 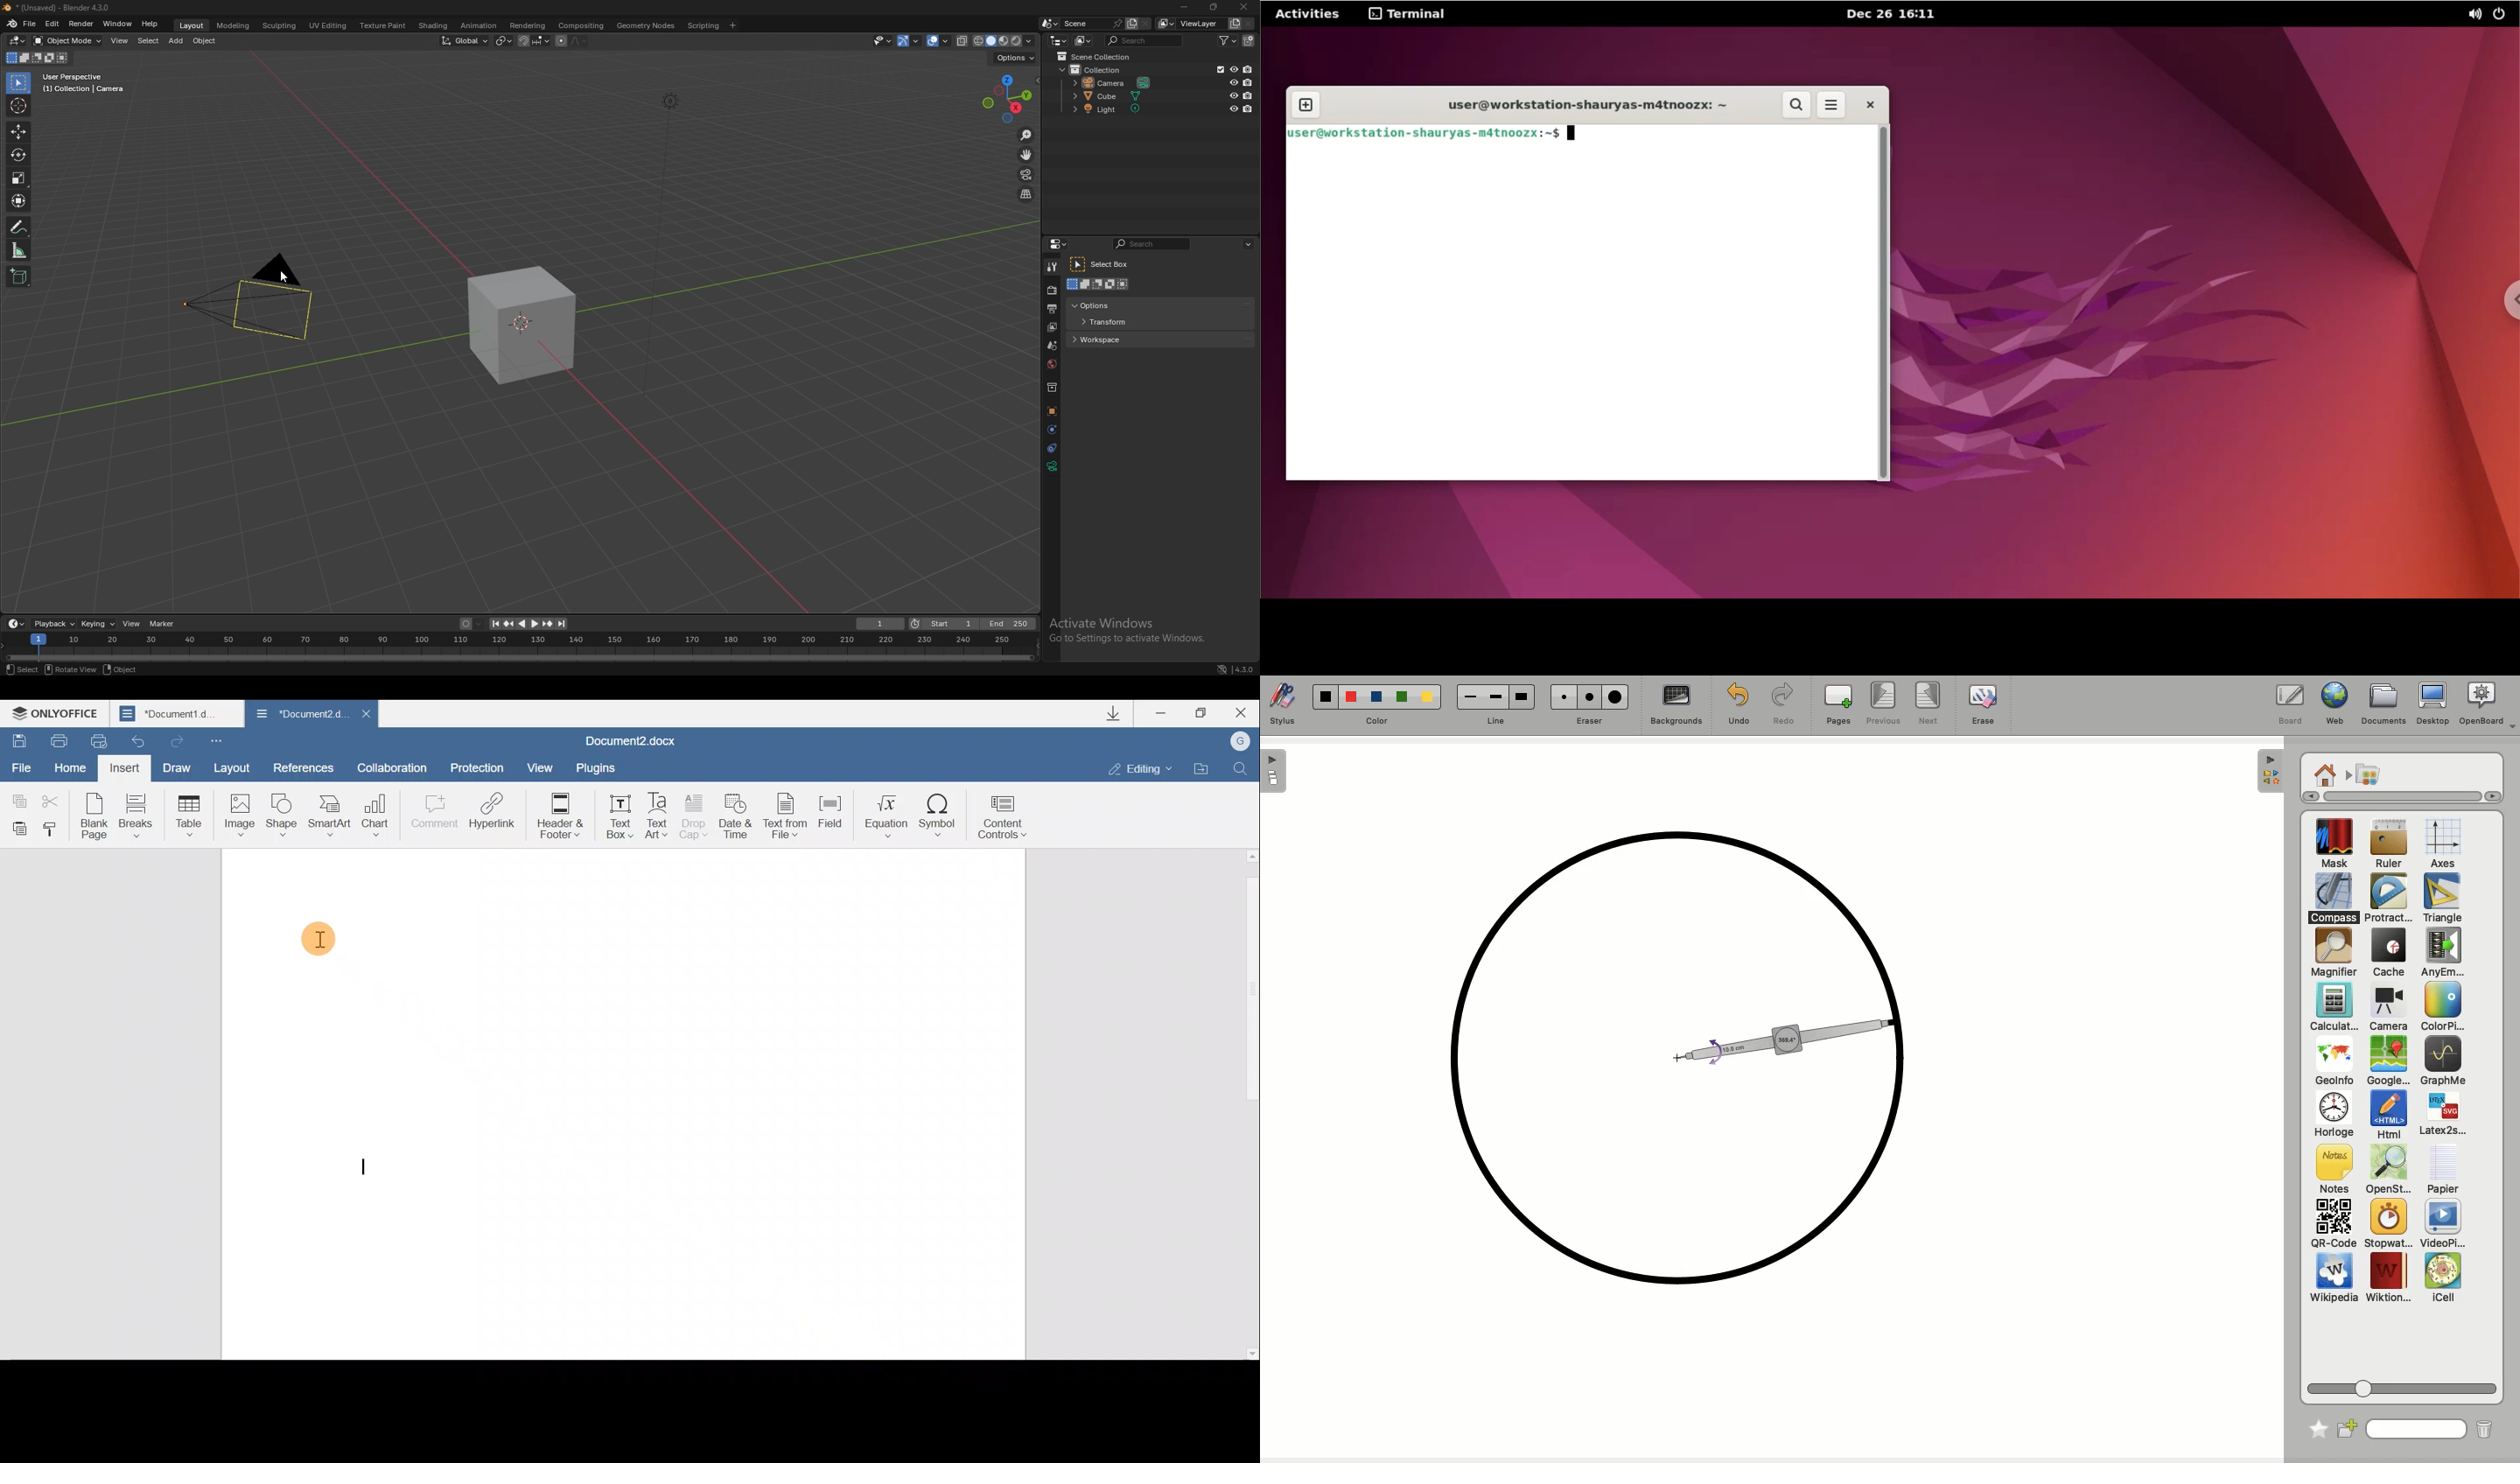 I want to click on Notes, so click(x=2331, y=1170).